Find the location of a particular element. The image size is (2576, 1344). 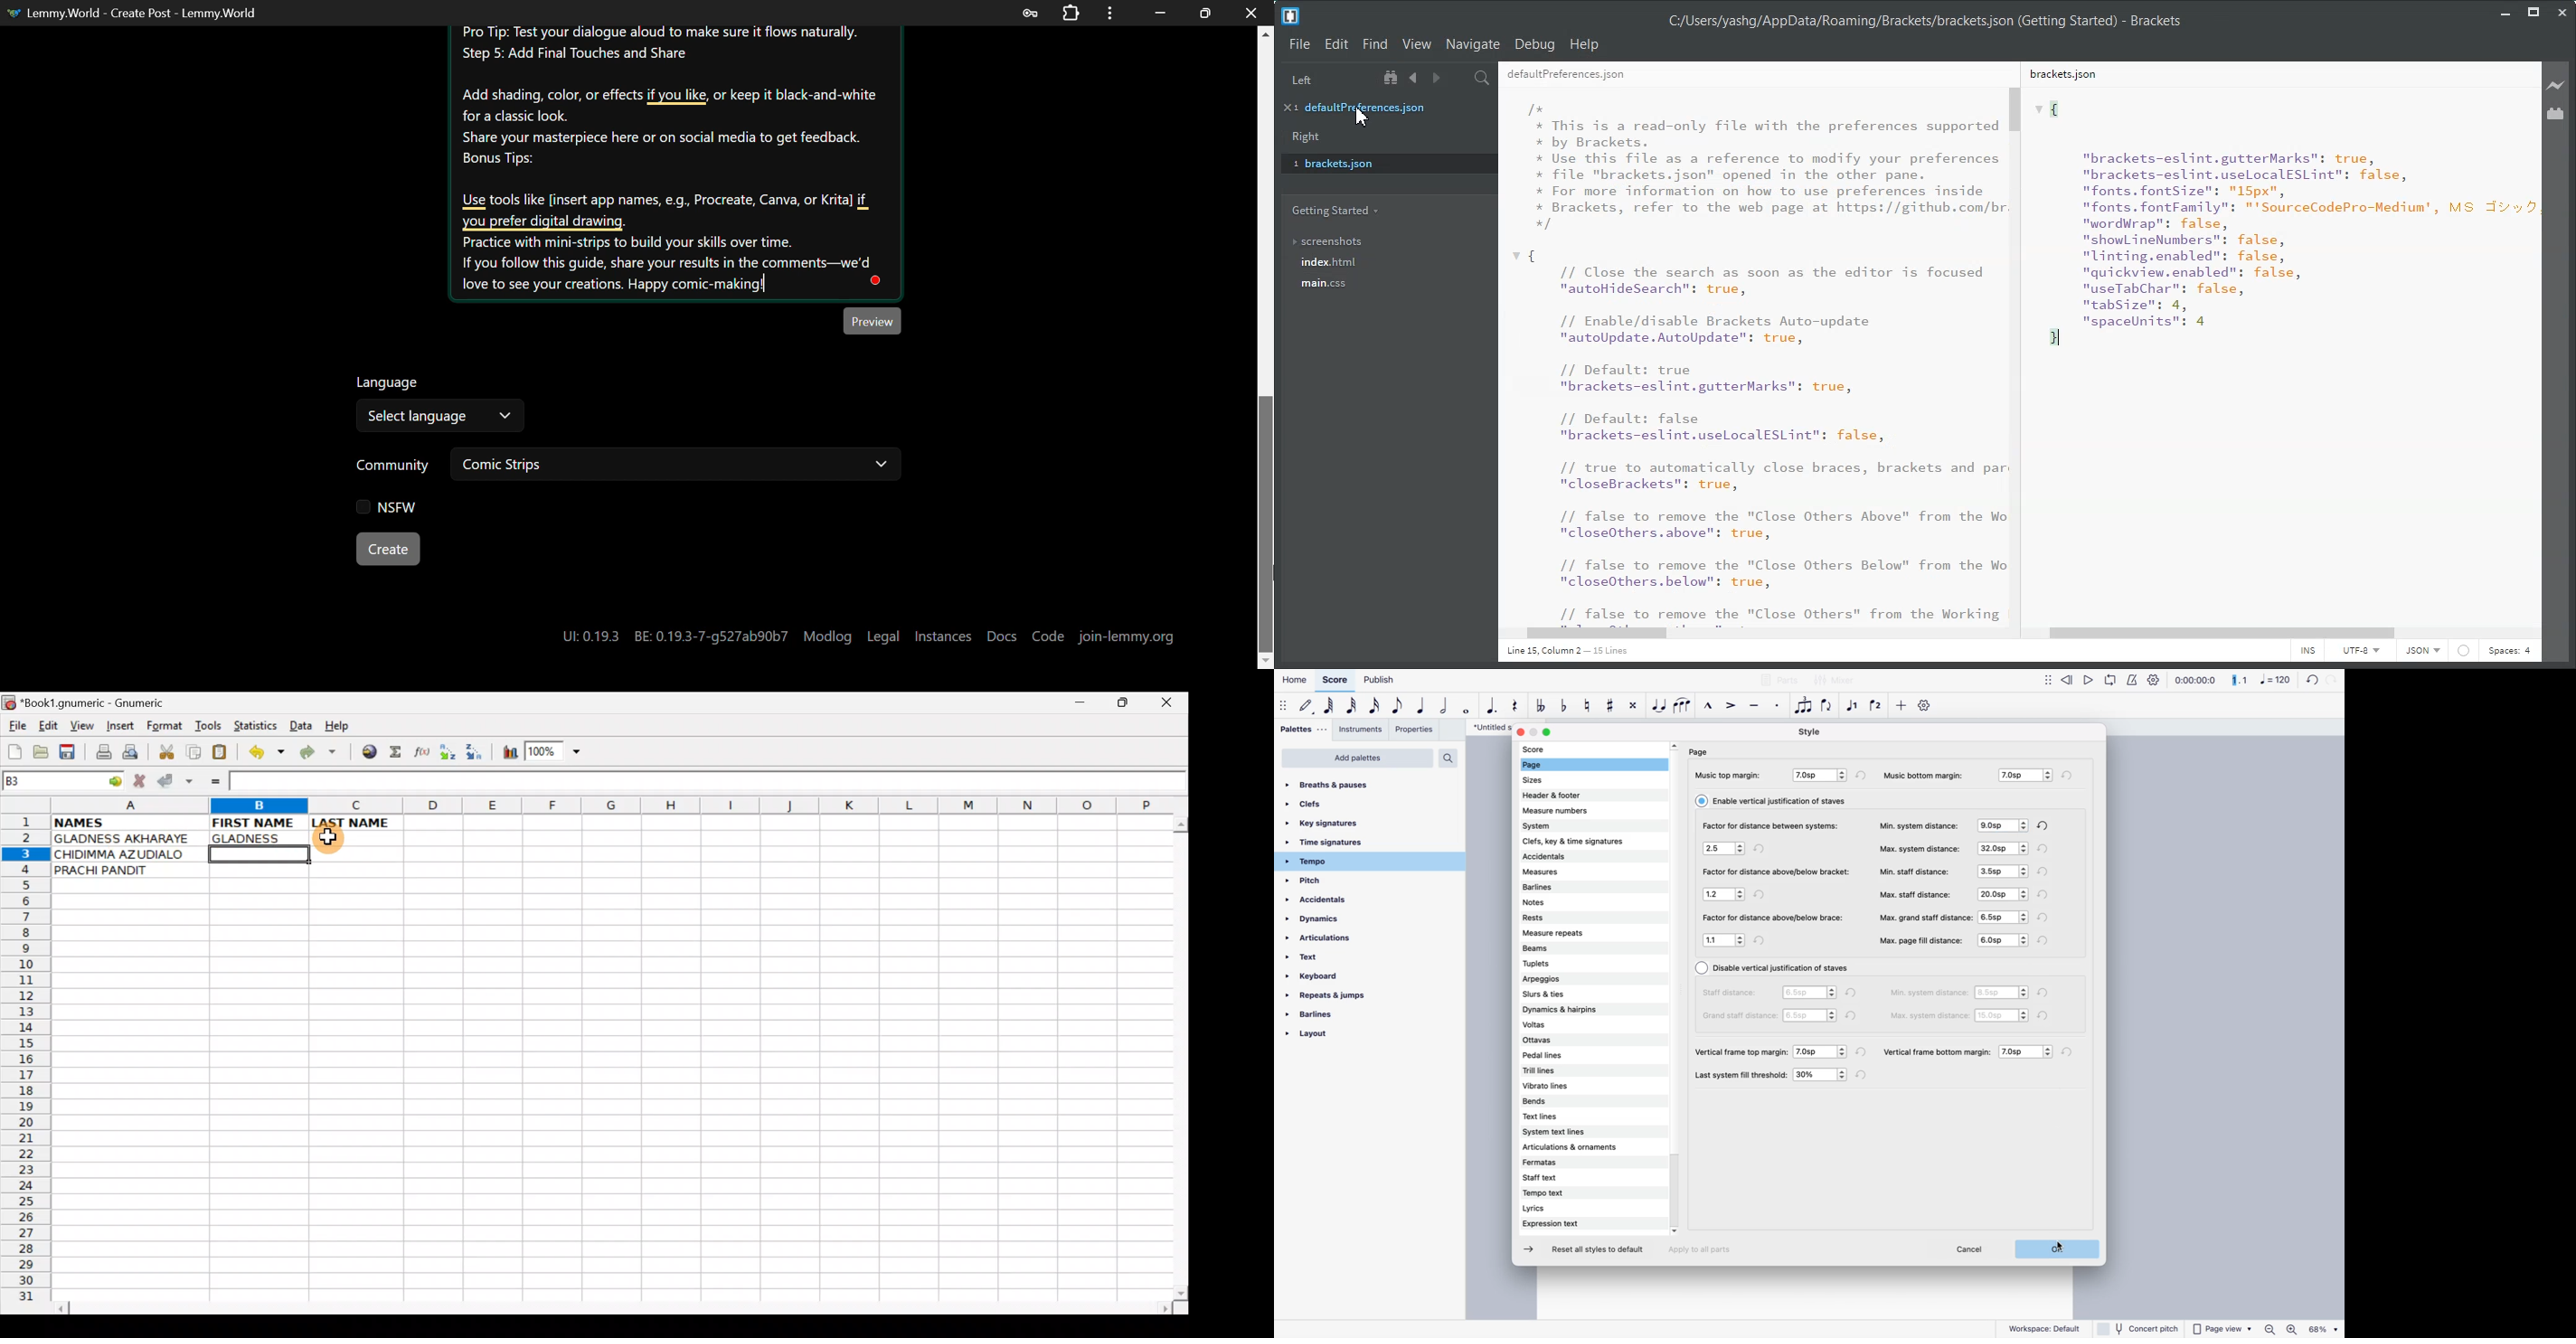

options is located at coordinates (2001, 870).